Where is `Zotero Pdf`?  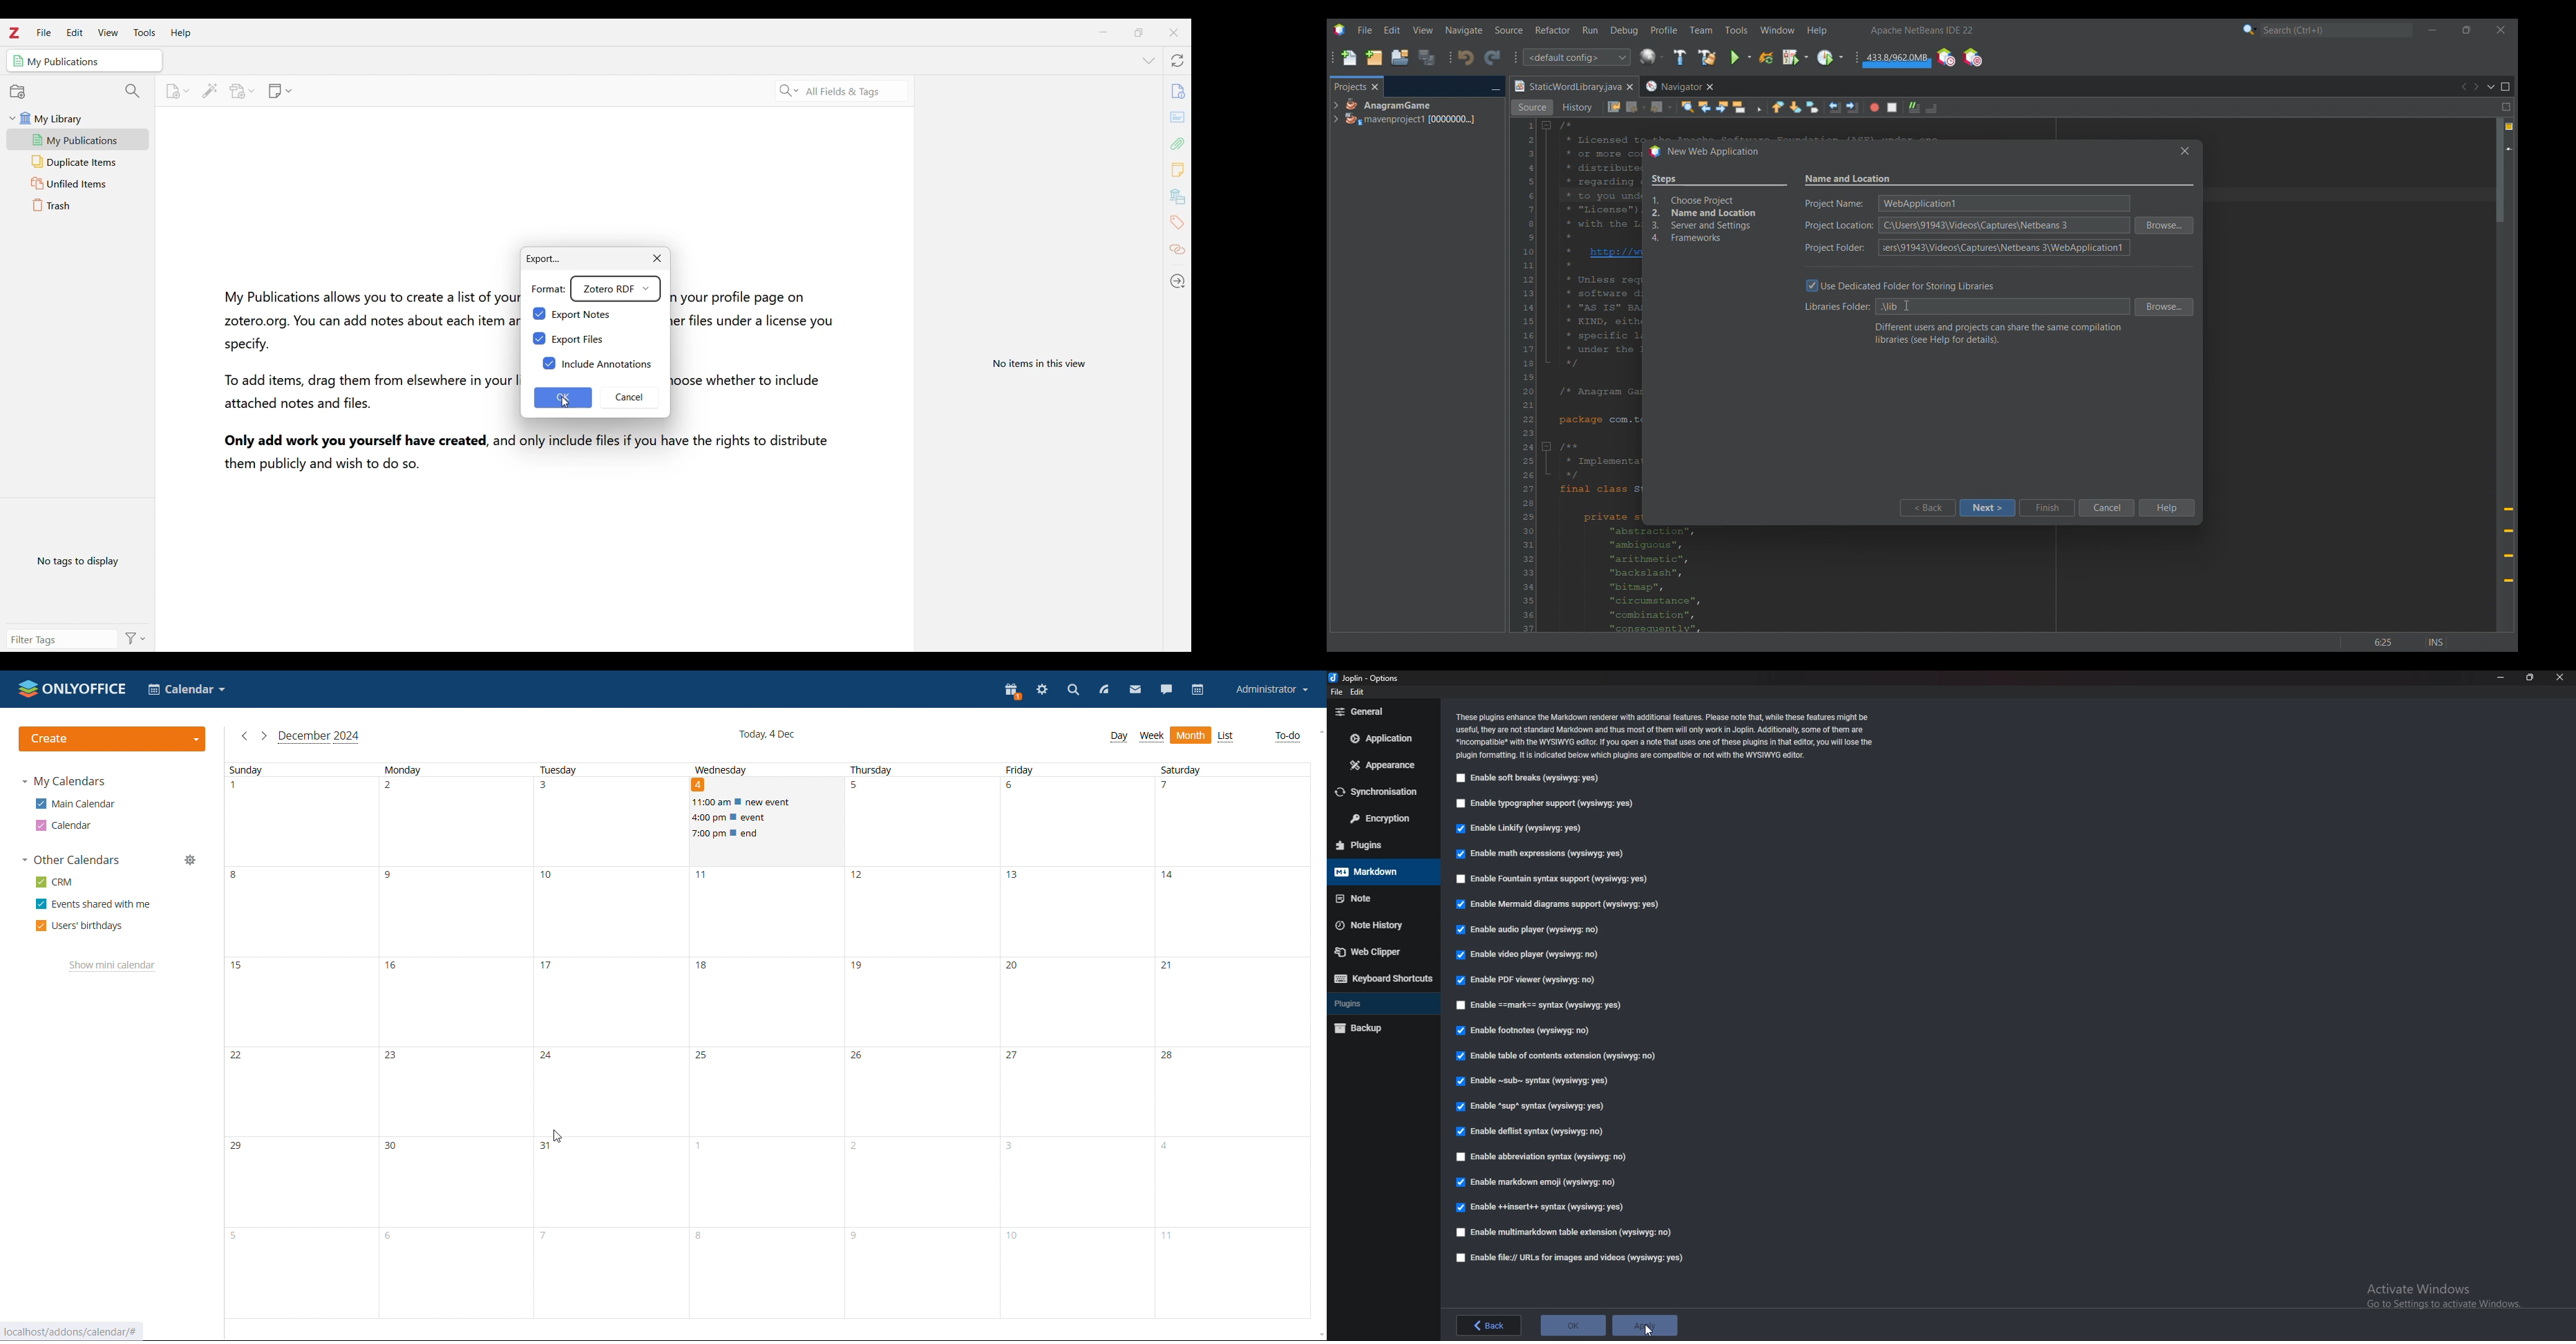 Zotero Pdf is located at coordinates (617, 288).